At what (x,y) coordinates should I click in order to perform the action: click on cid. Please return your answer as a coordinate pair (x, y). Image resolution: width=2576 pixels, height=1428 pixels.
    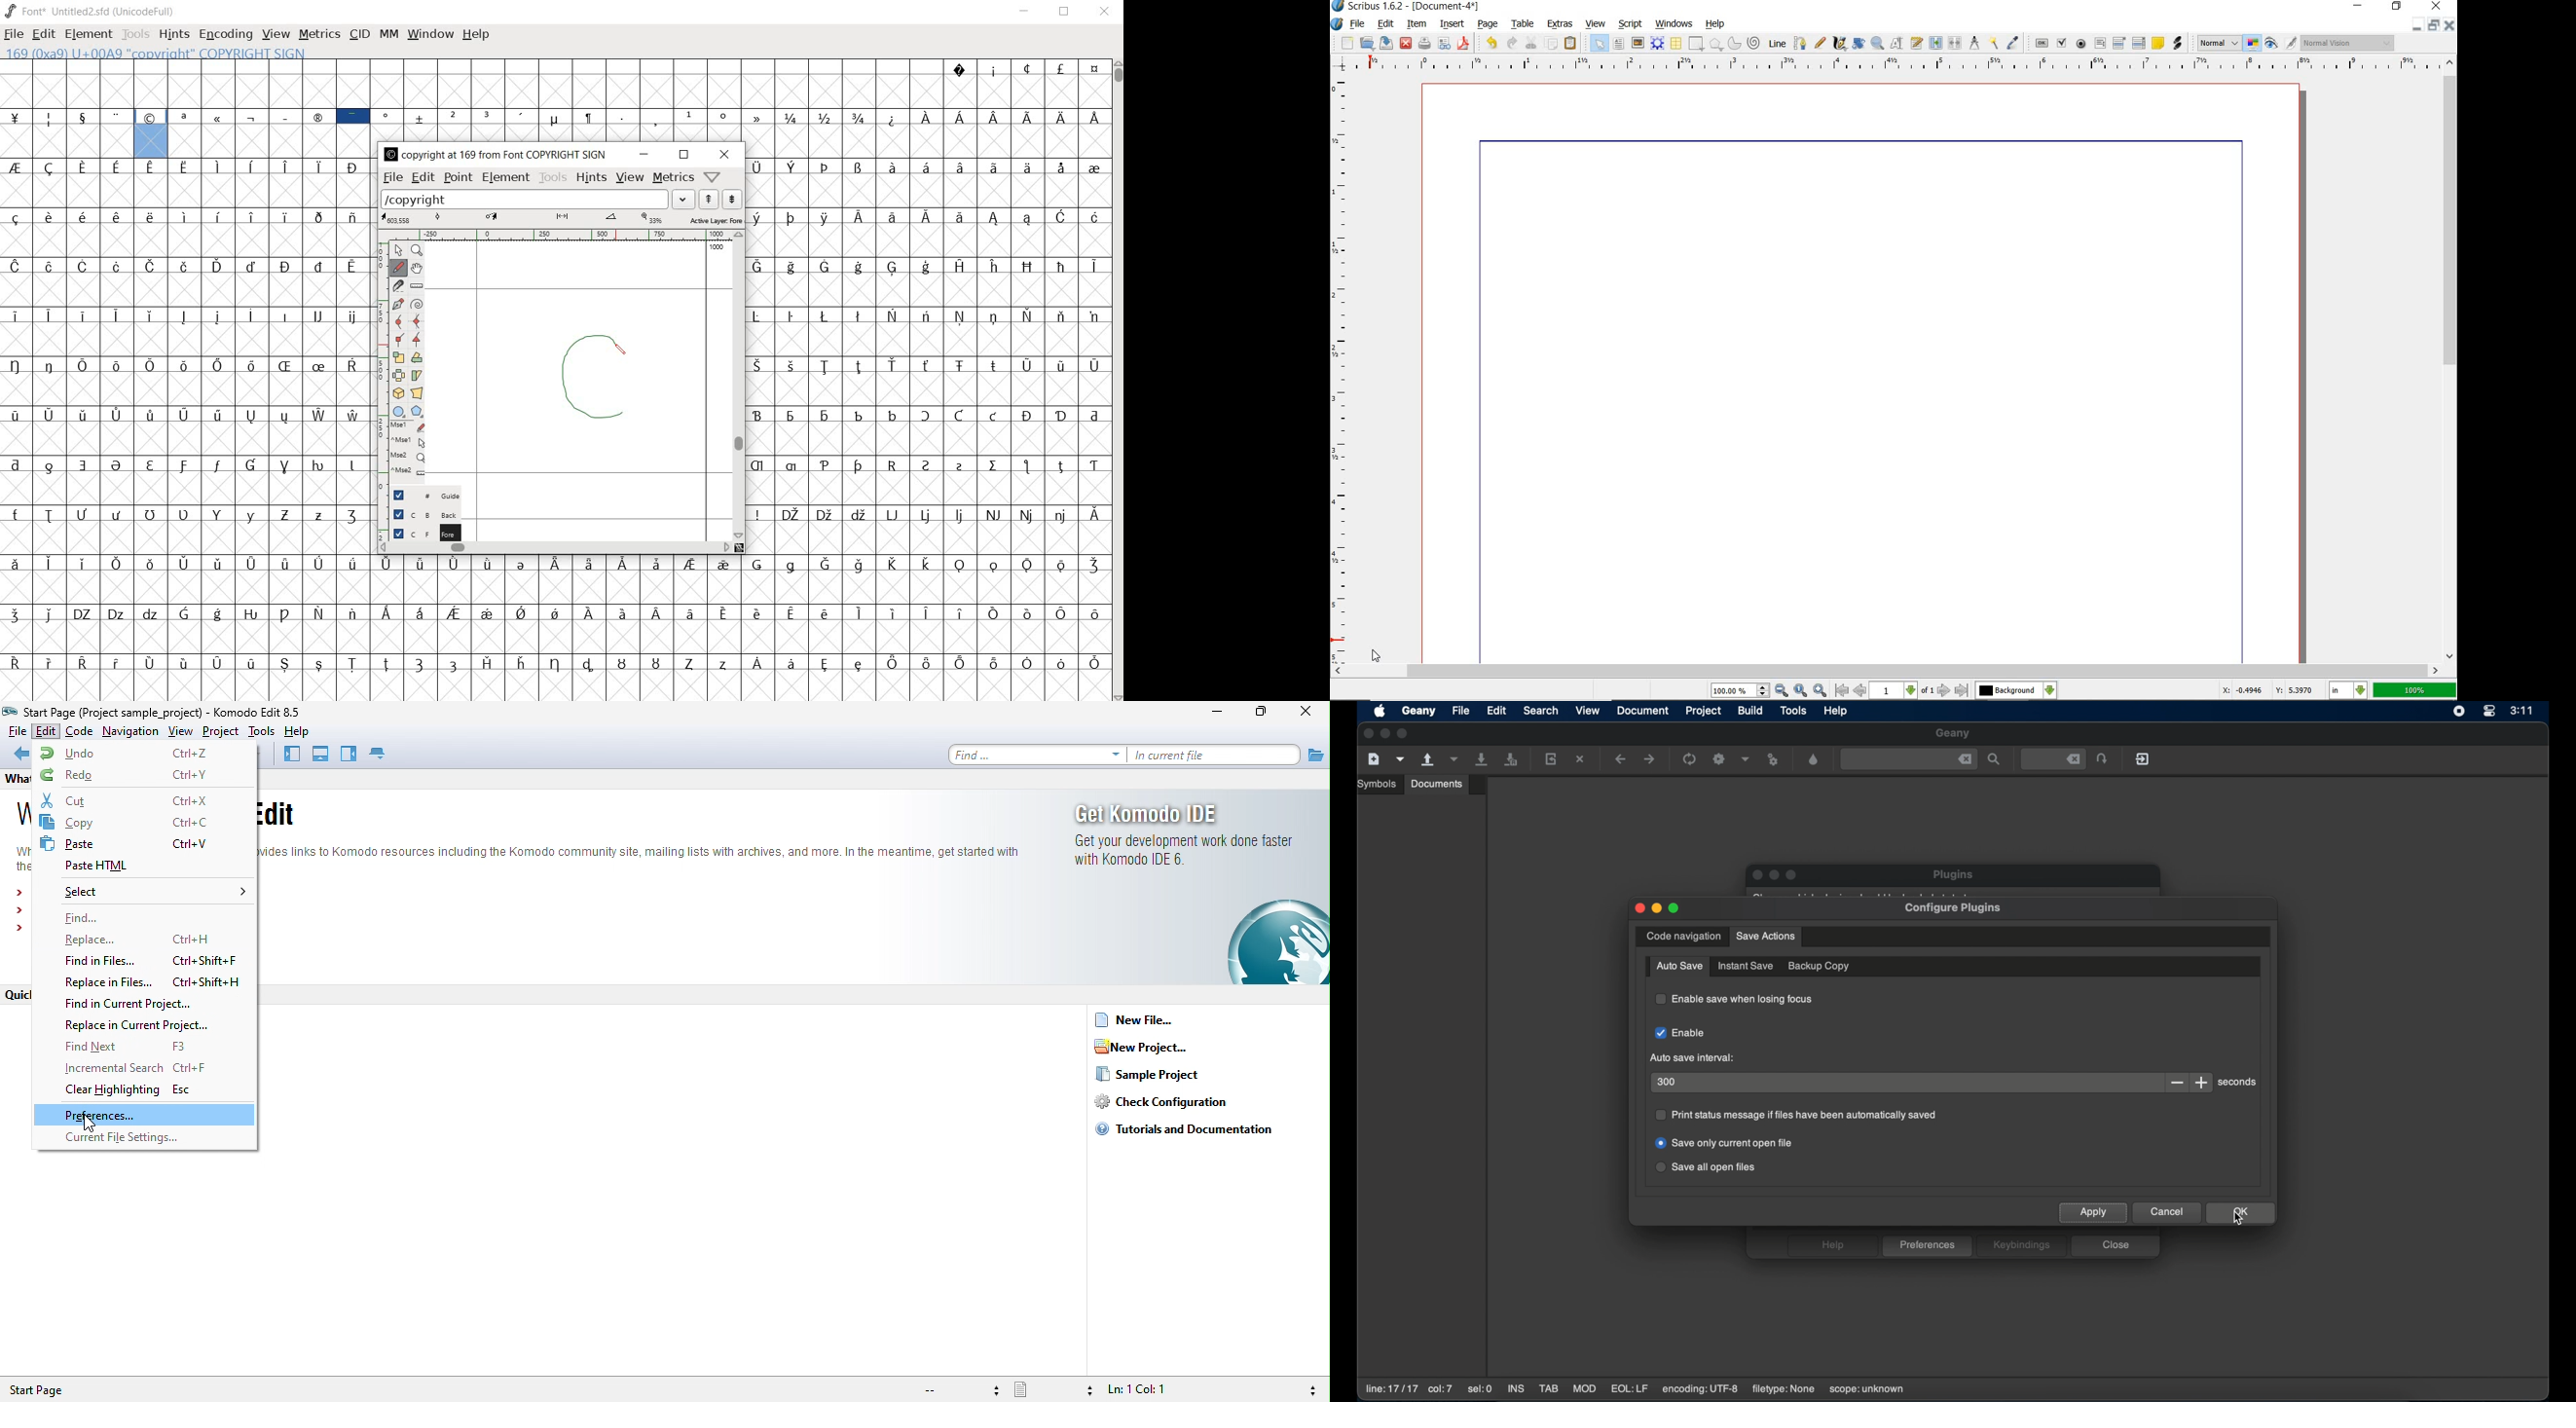
    Looking at the image, I should click on (359, 35).